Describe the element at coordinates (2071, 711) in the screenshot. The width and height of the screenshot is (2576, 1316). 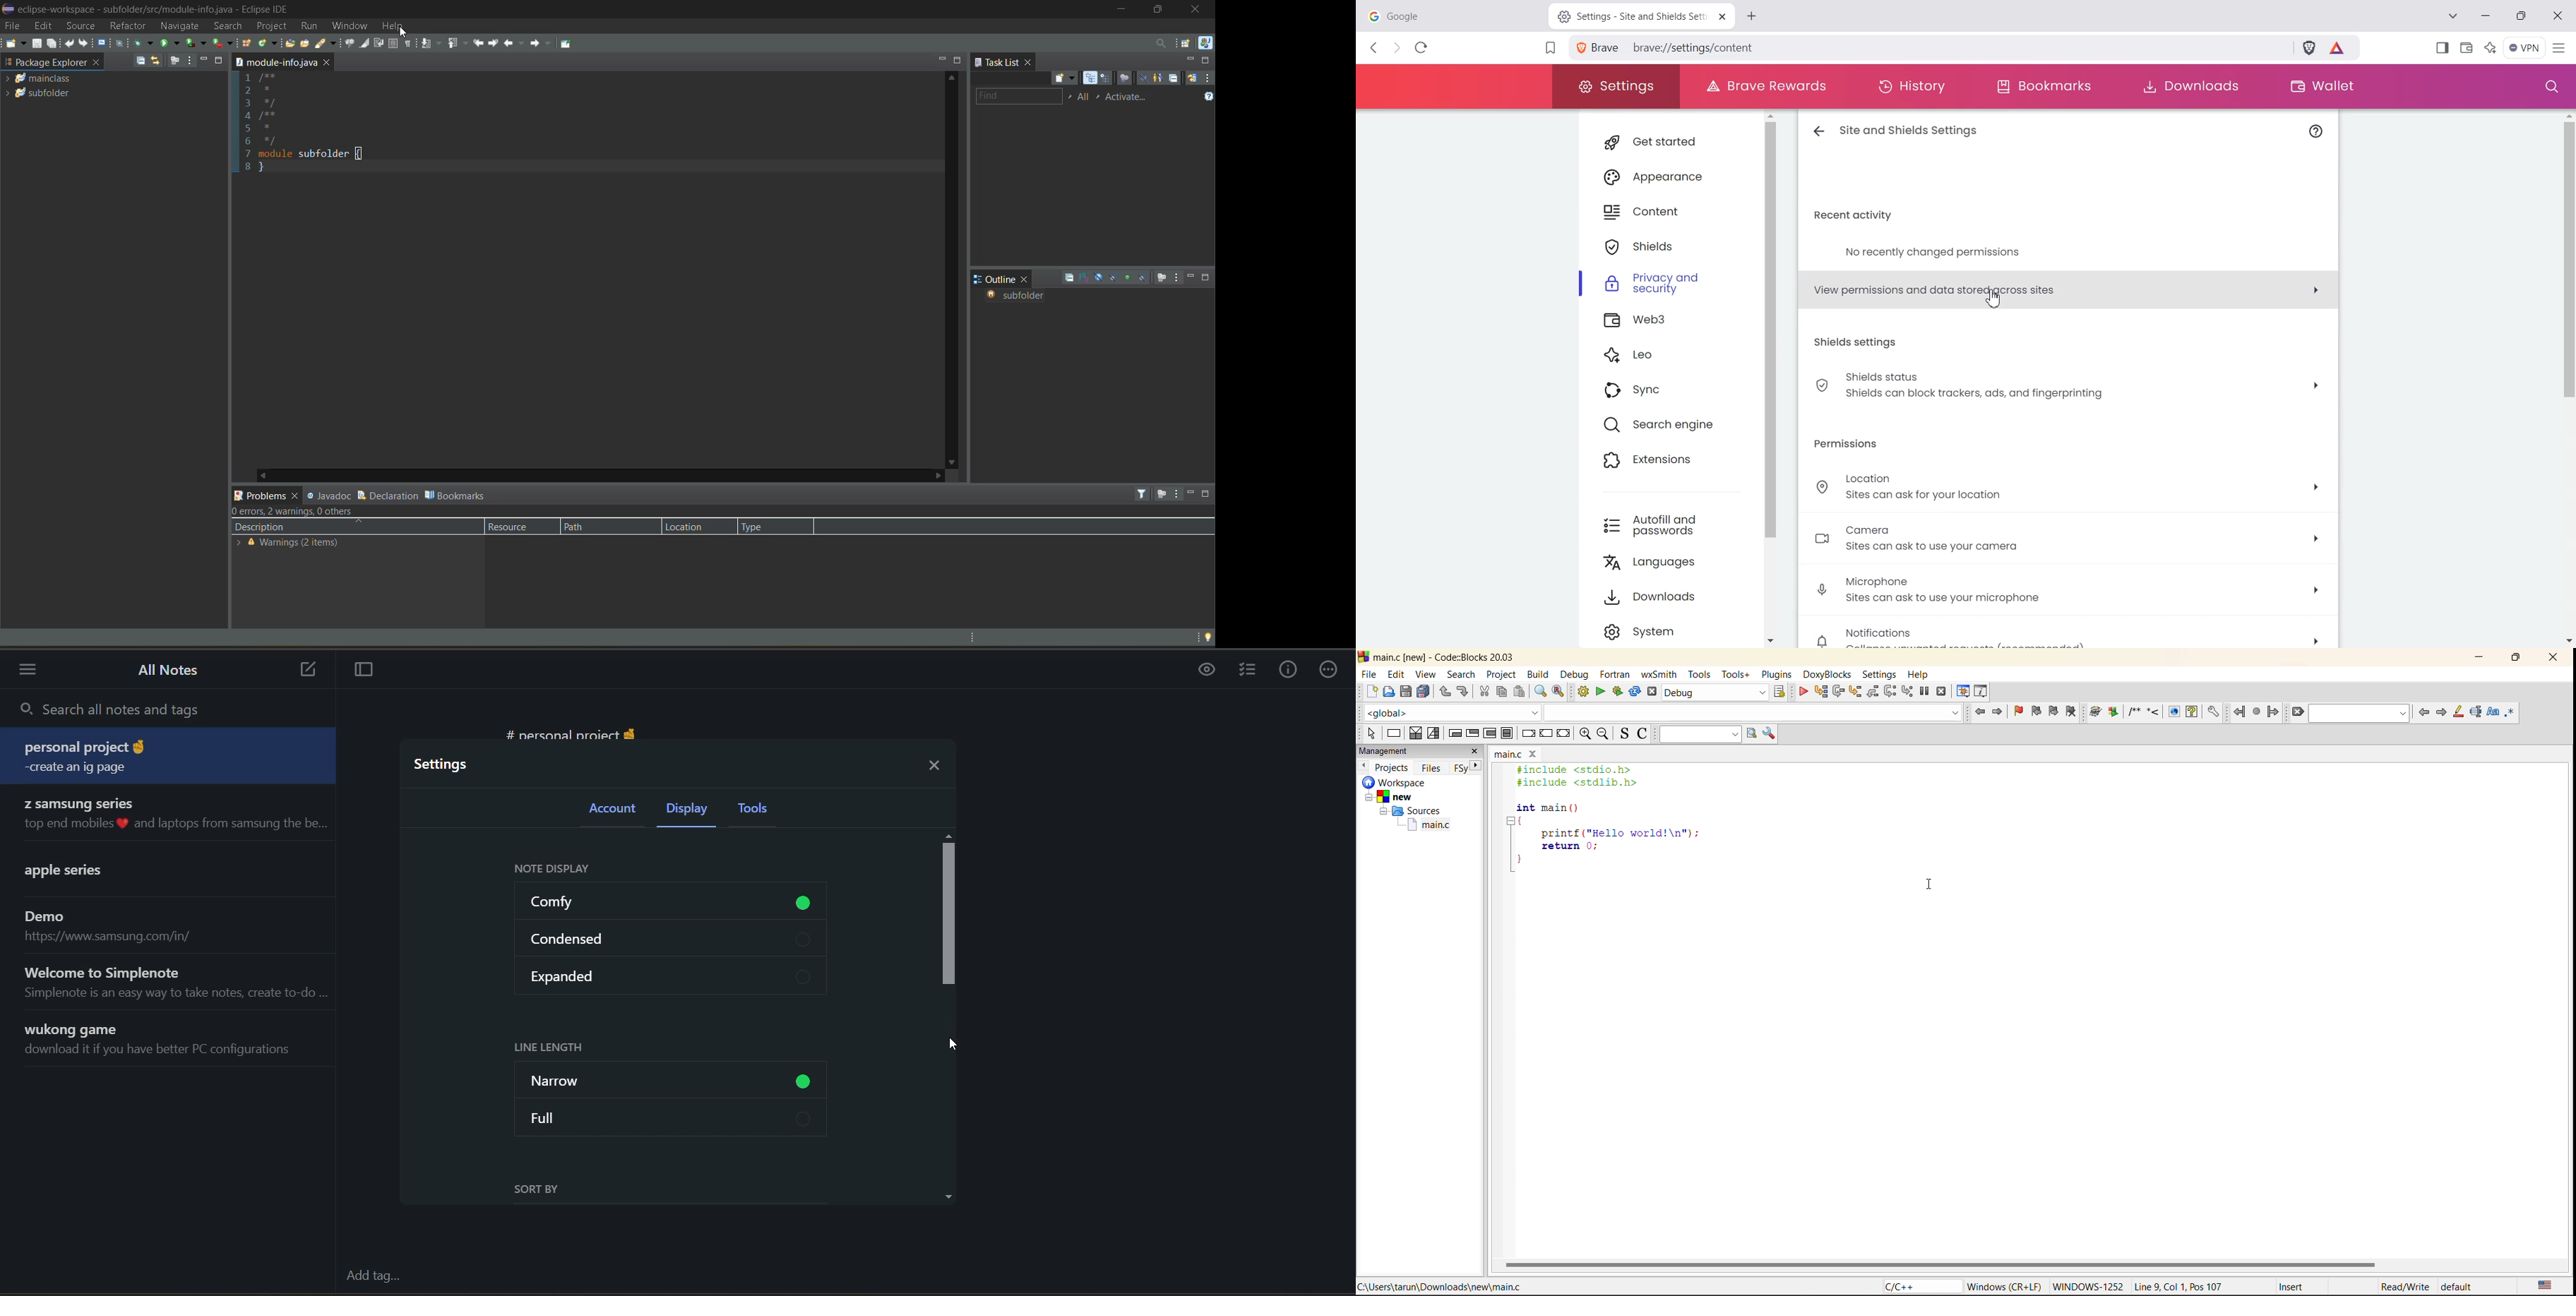
I see `clear bookmark` at that location.